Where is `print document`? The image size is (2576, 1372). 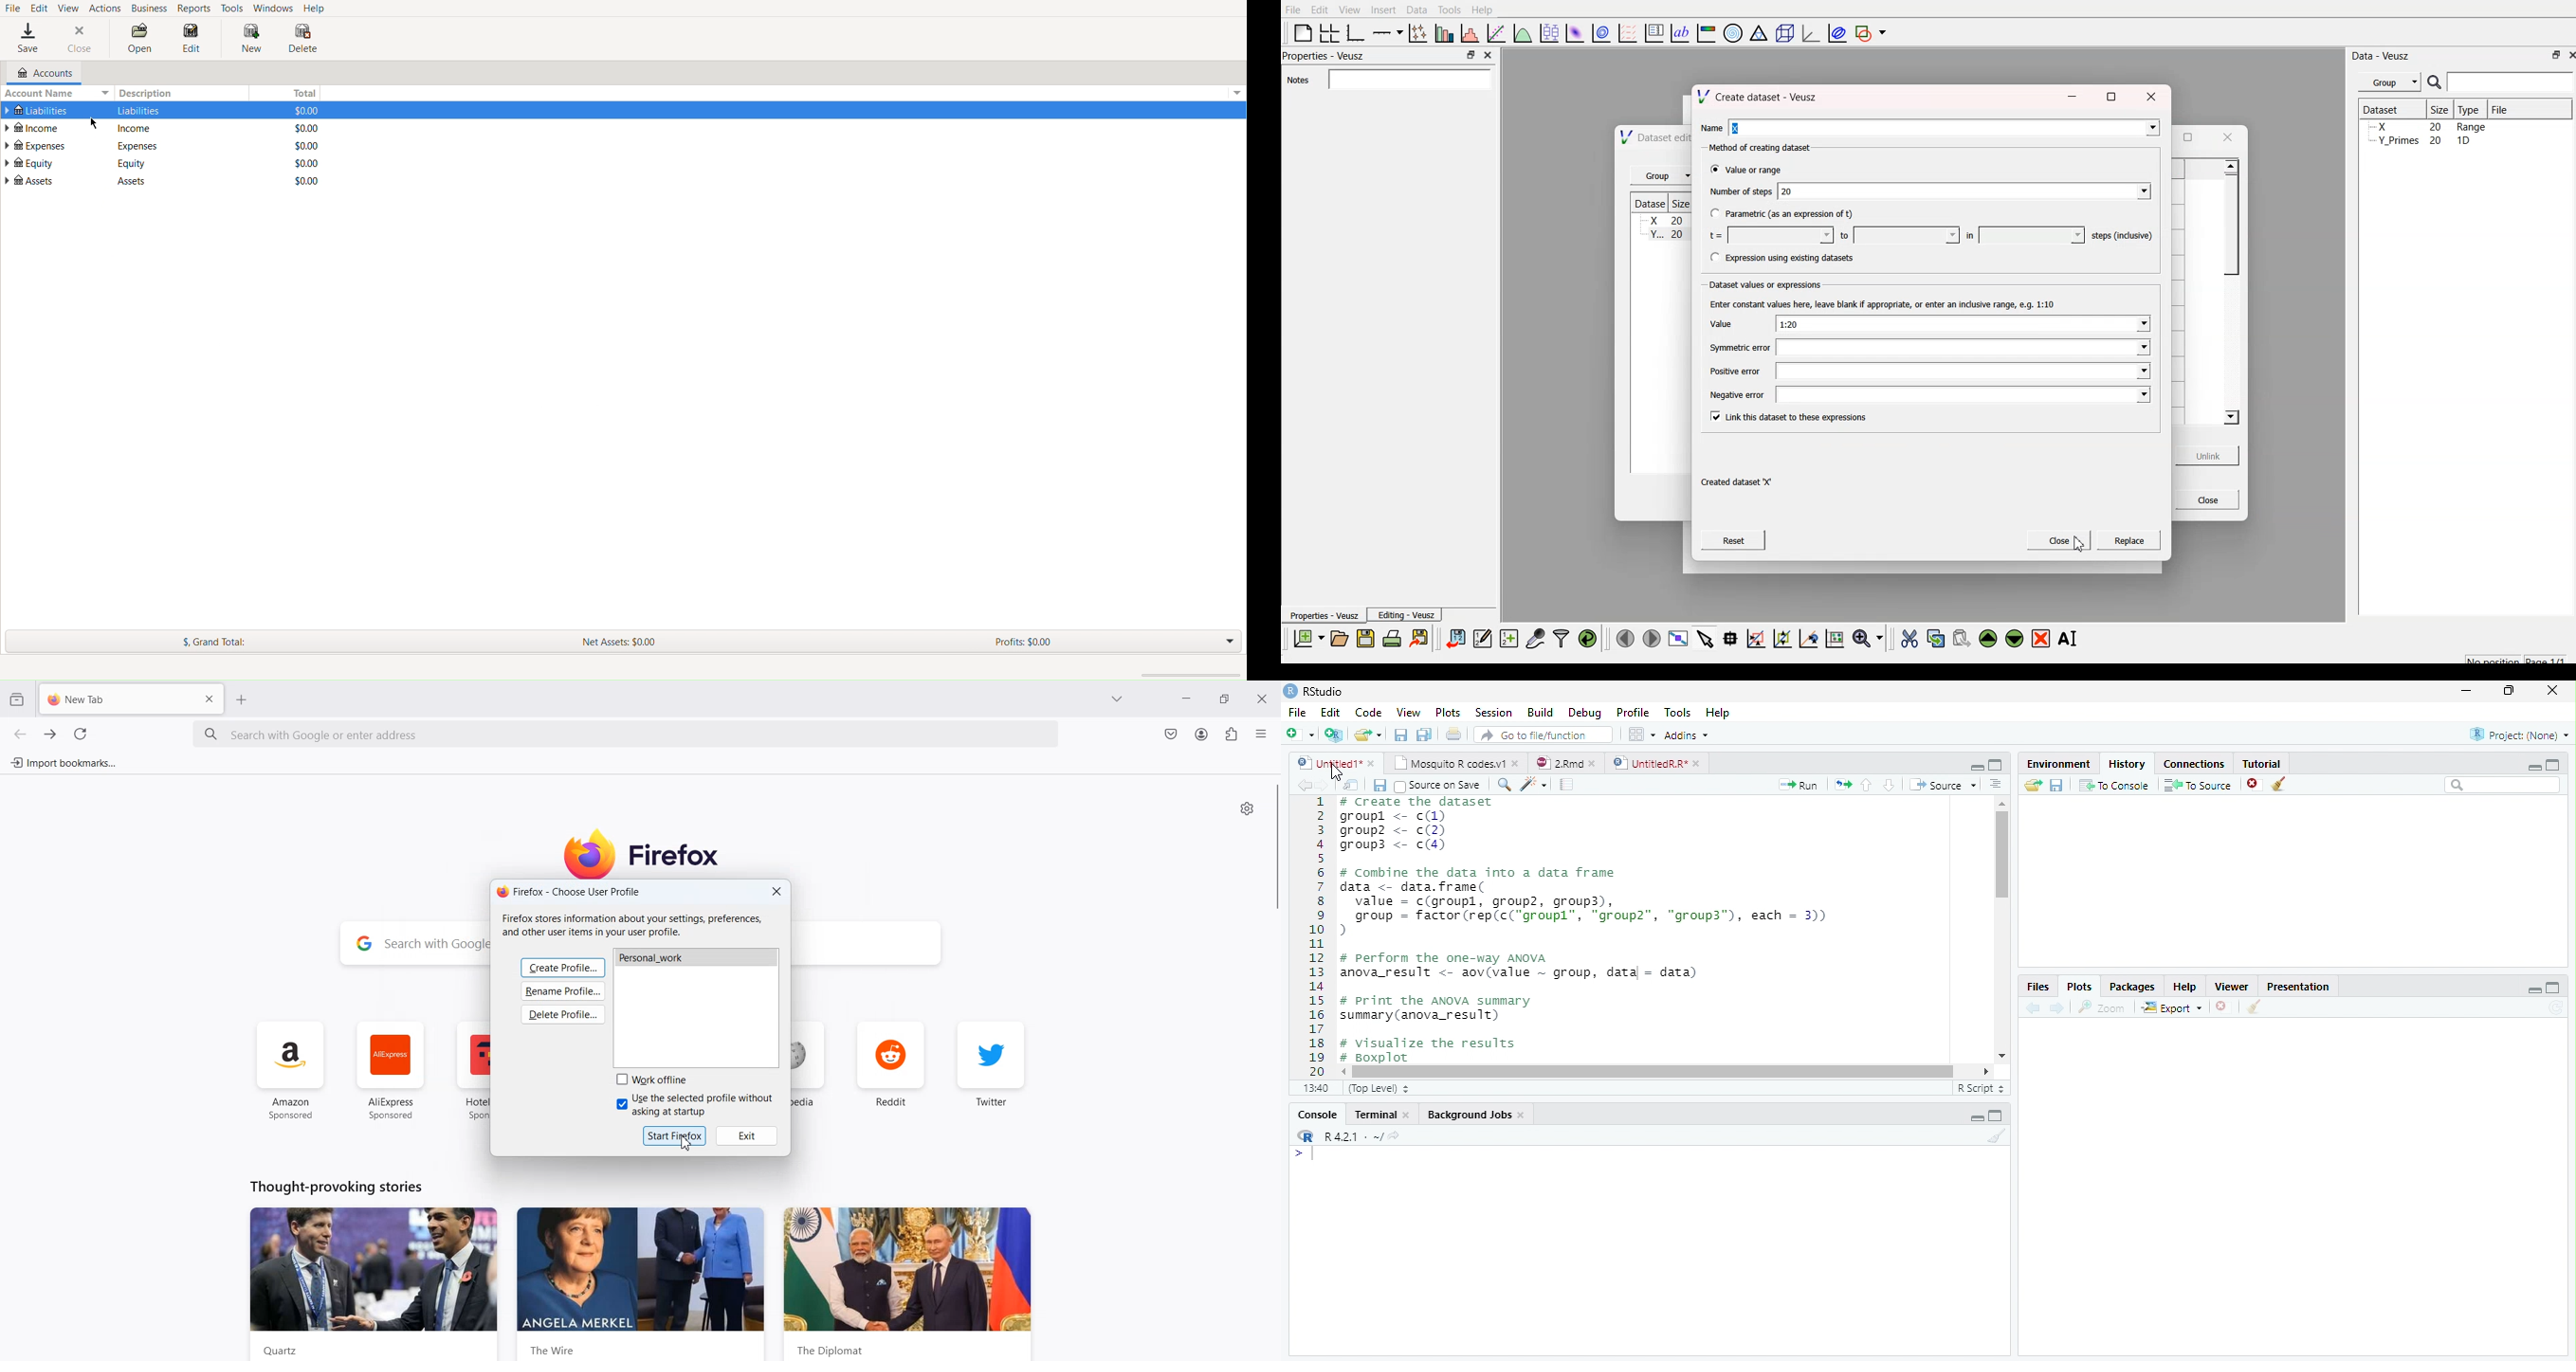 print document is located at coordinates (1393, 640).